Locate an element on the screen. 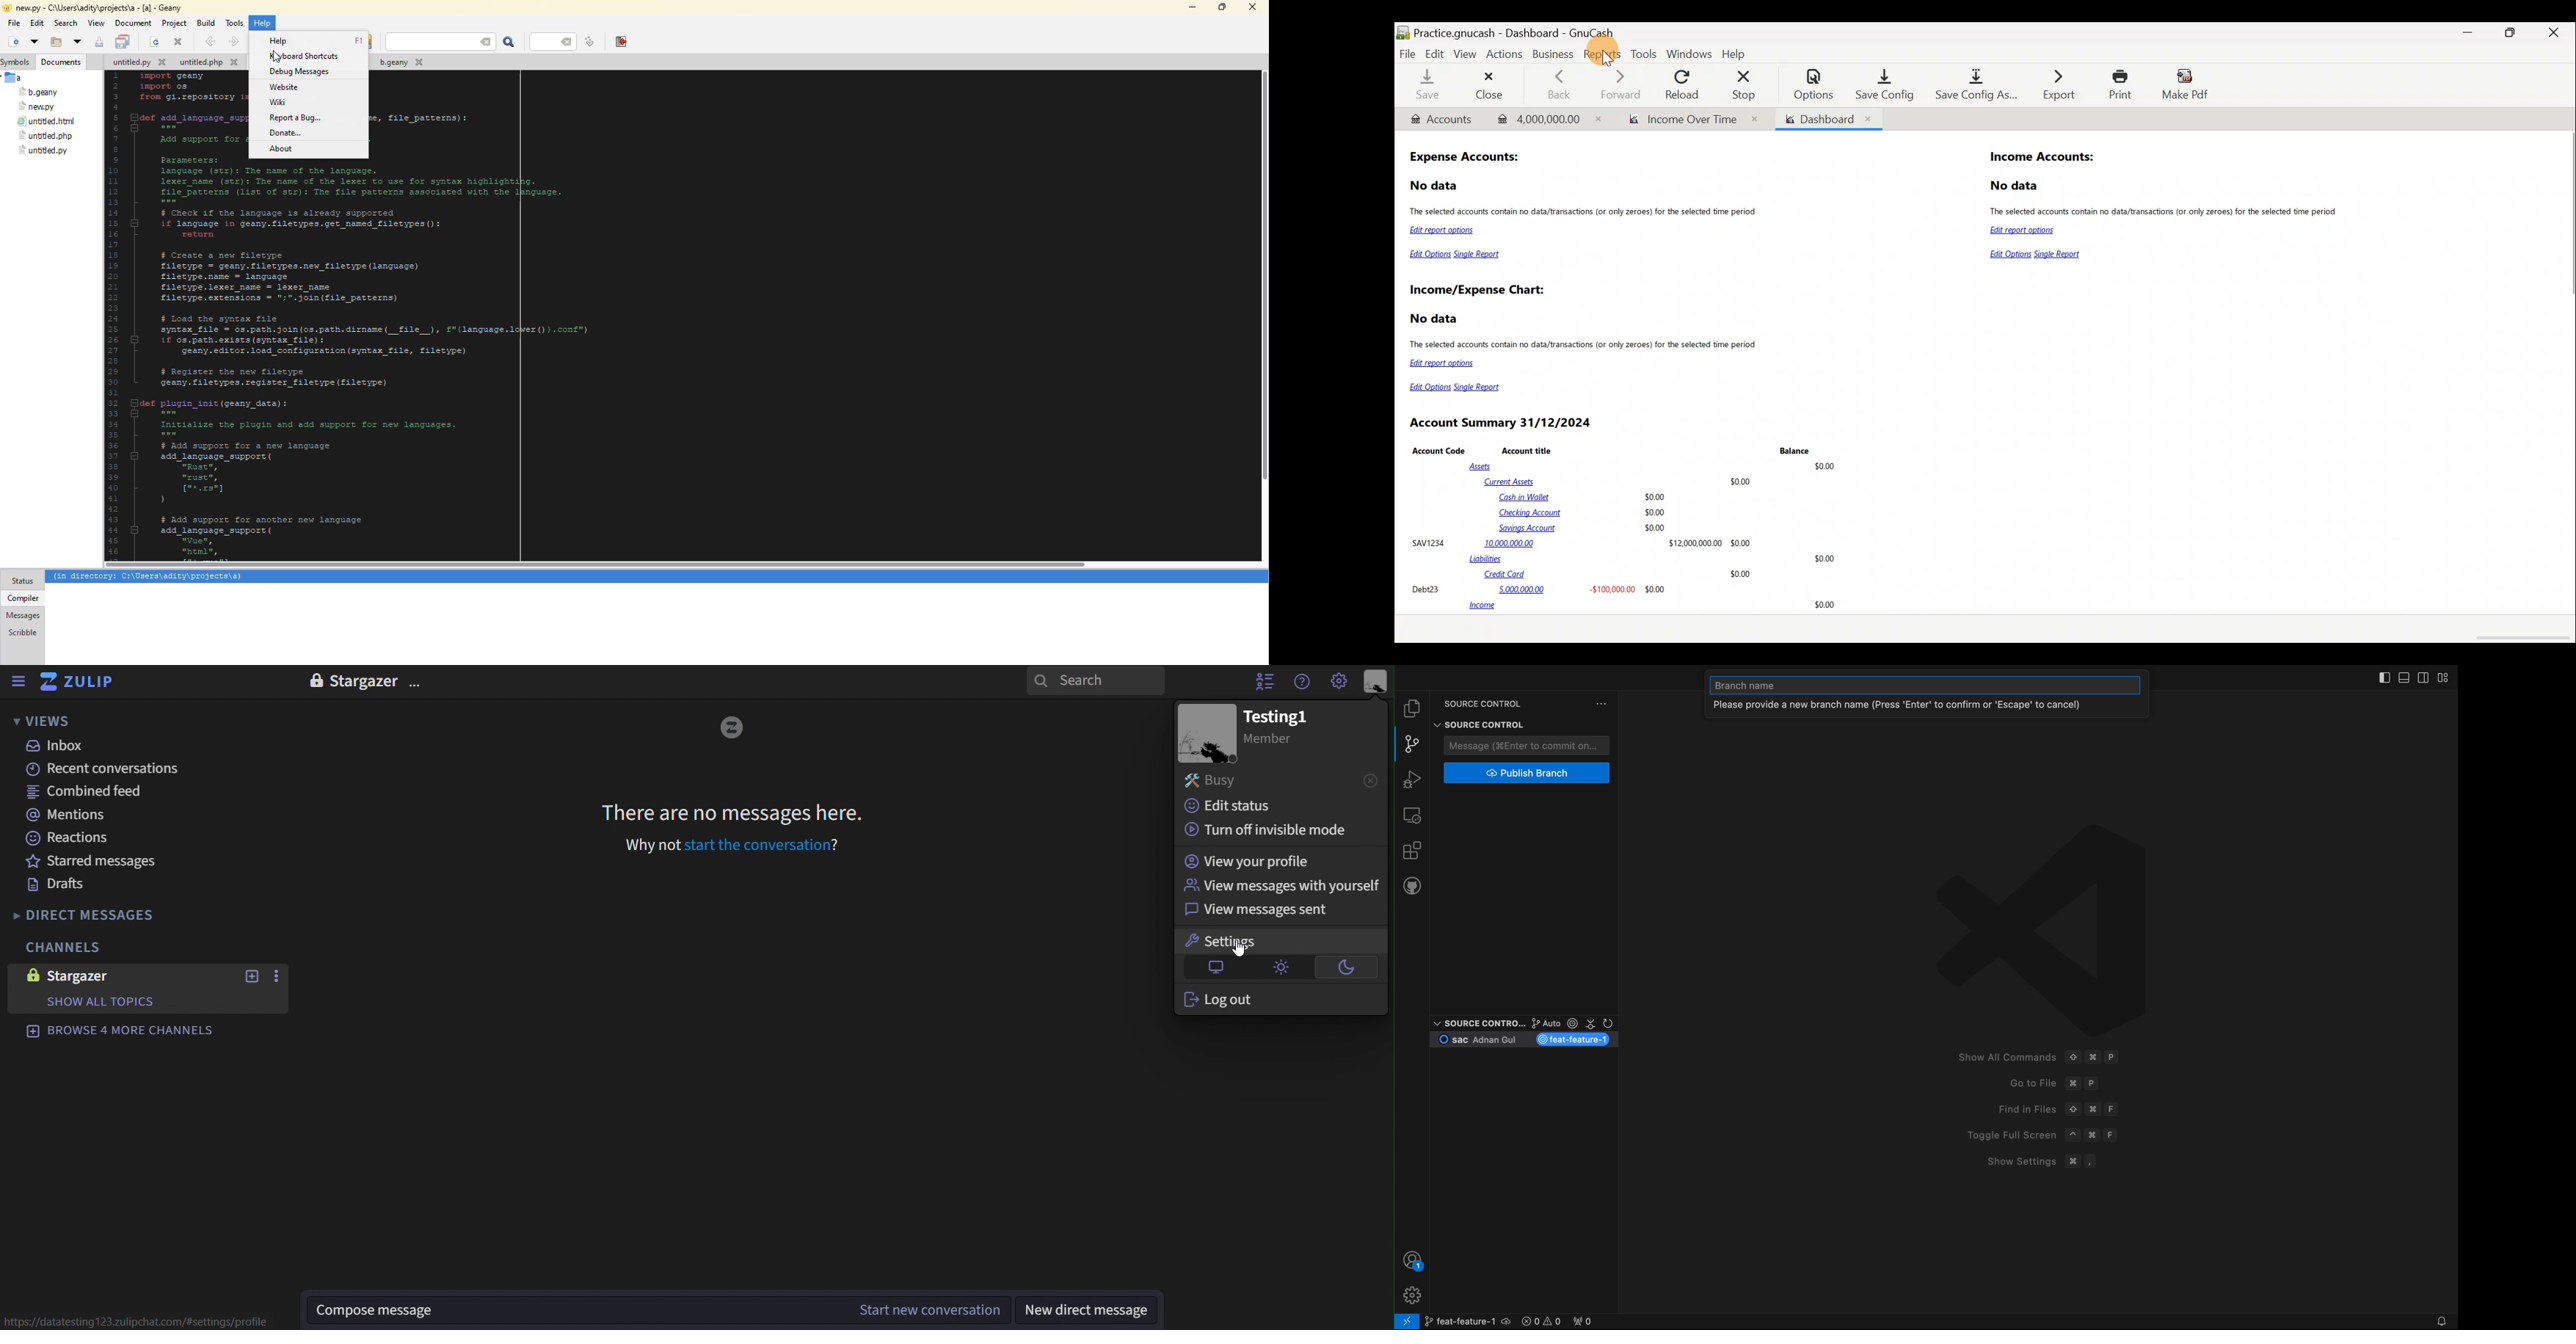 This screenshot has width=2576, height=1344. Edit is located at coordinates (1434, 53).